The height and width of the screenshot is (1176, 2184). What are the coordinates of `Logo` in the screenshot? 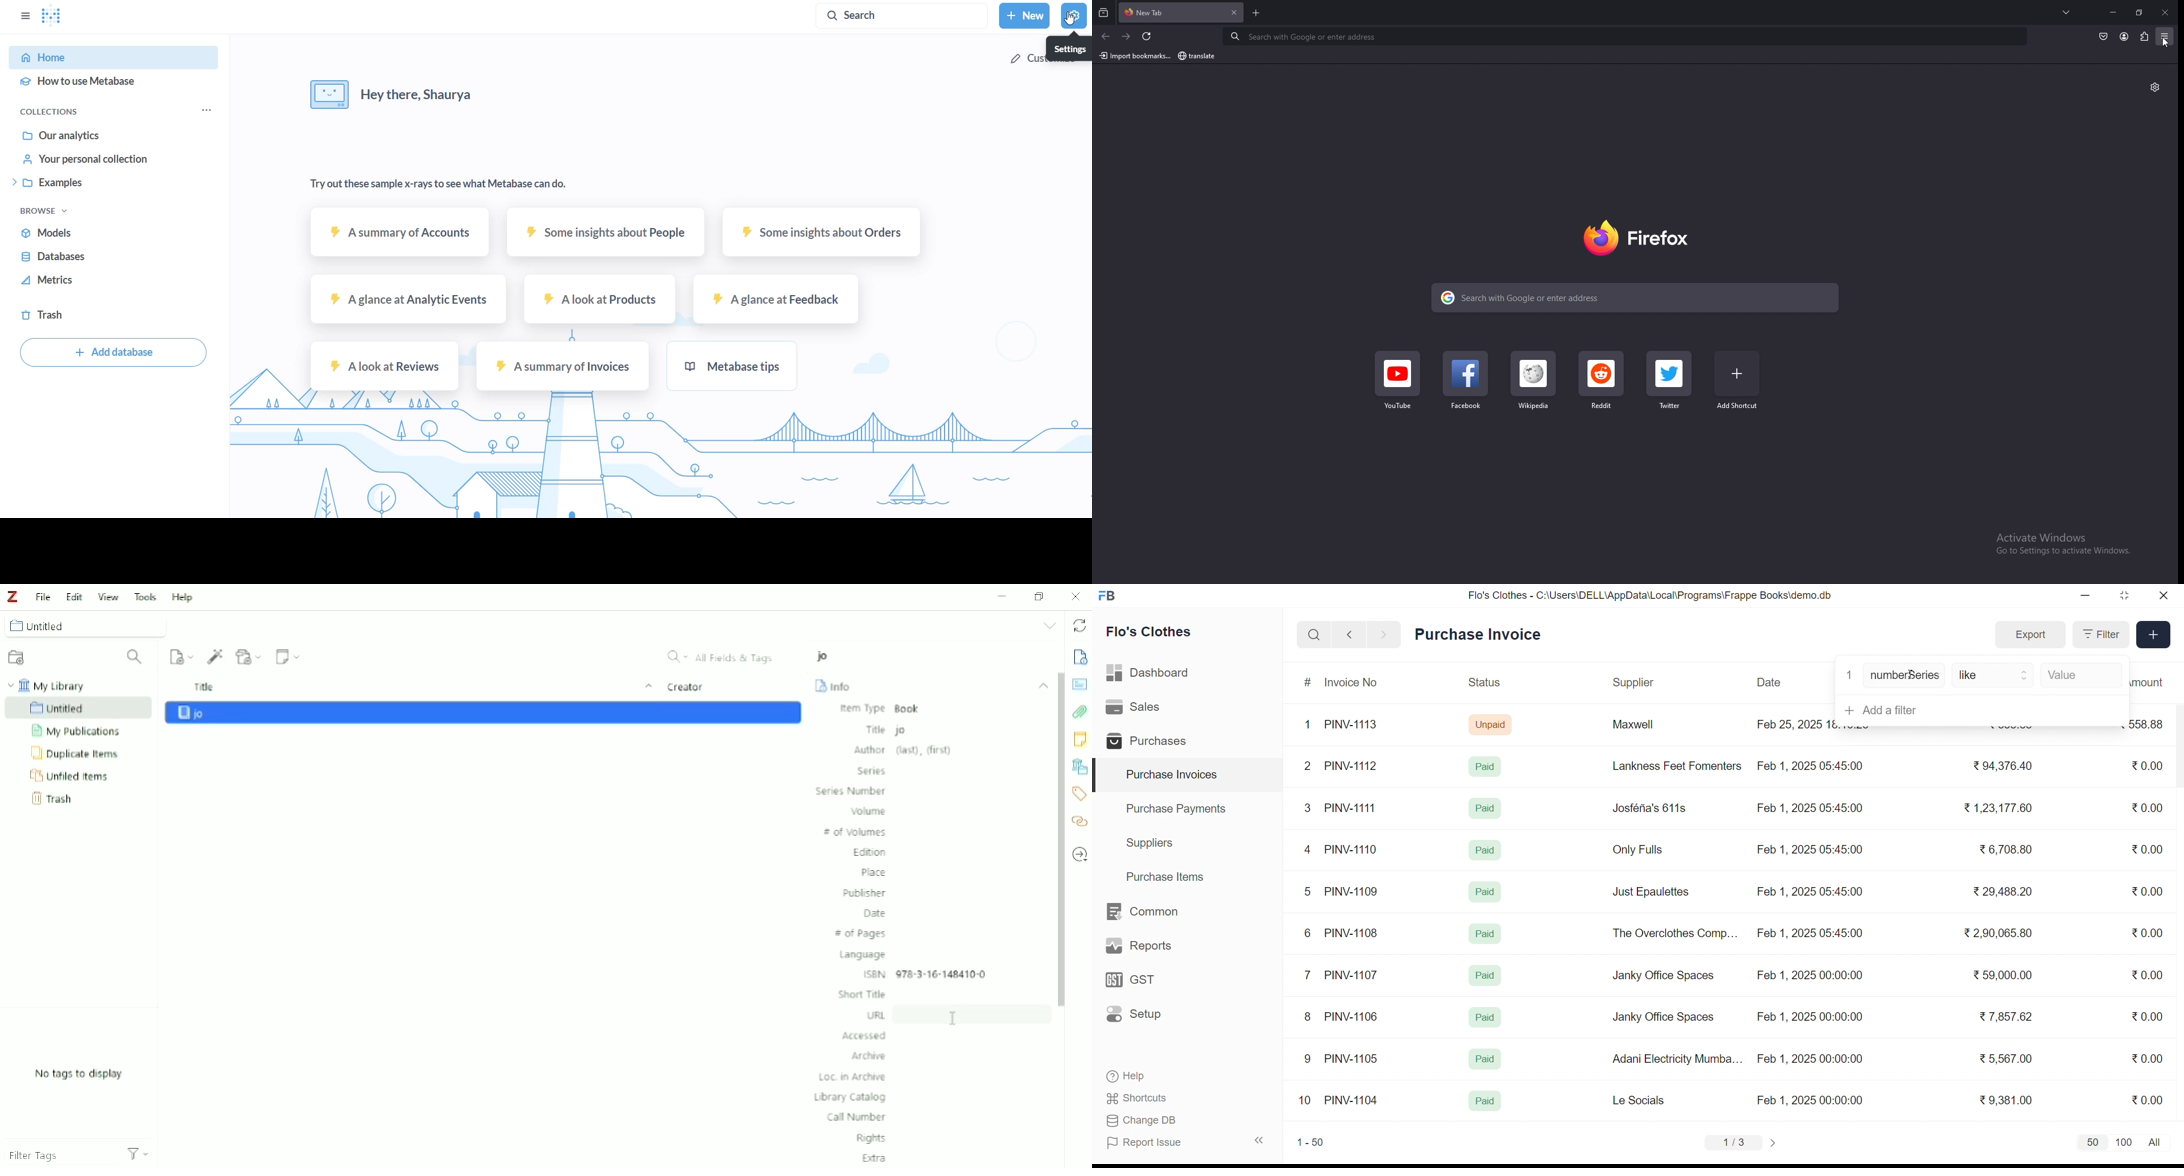 It's located at (12, 596).